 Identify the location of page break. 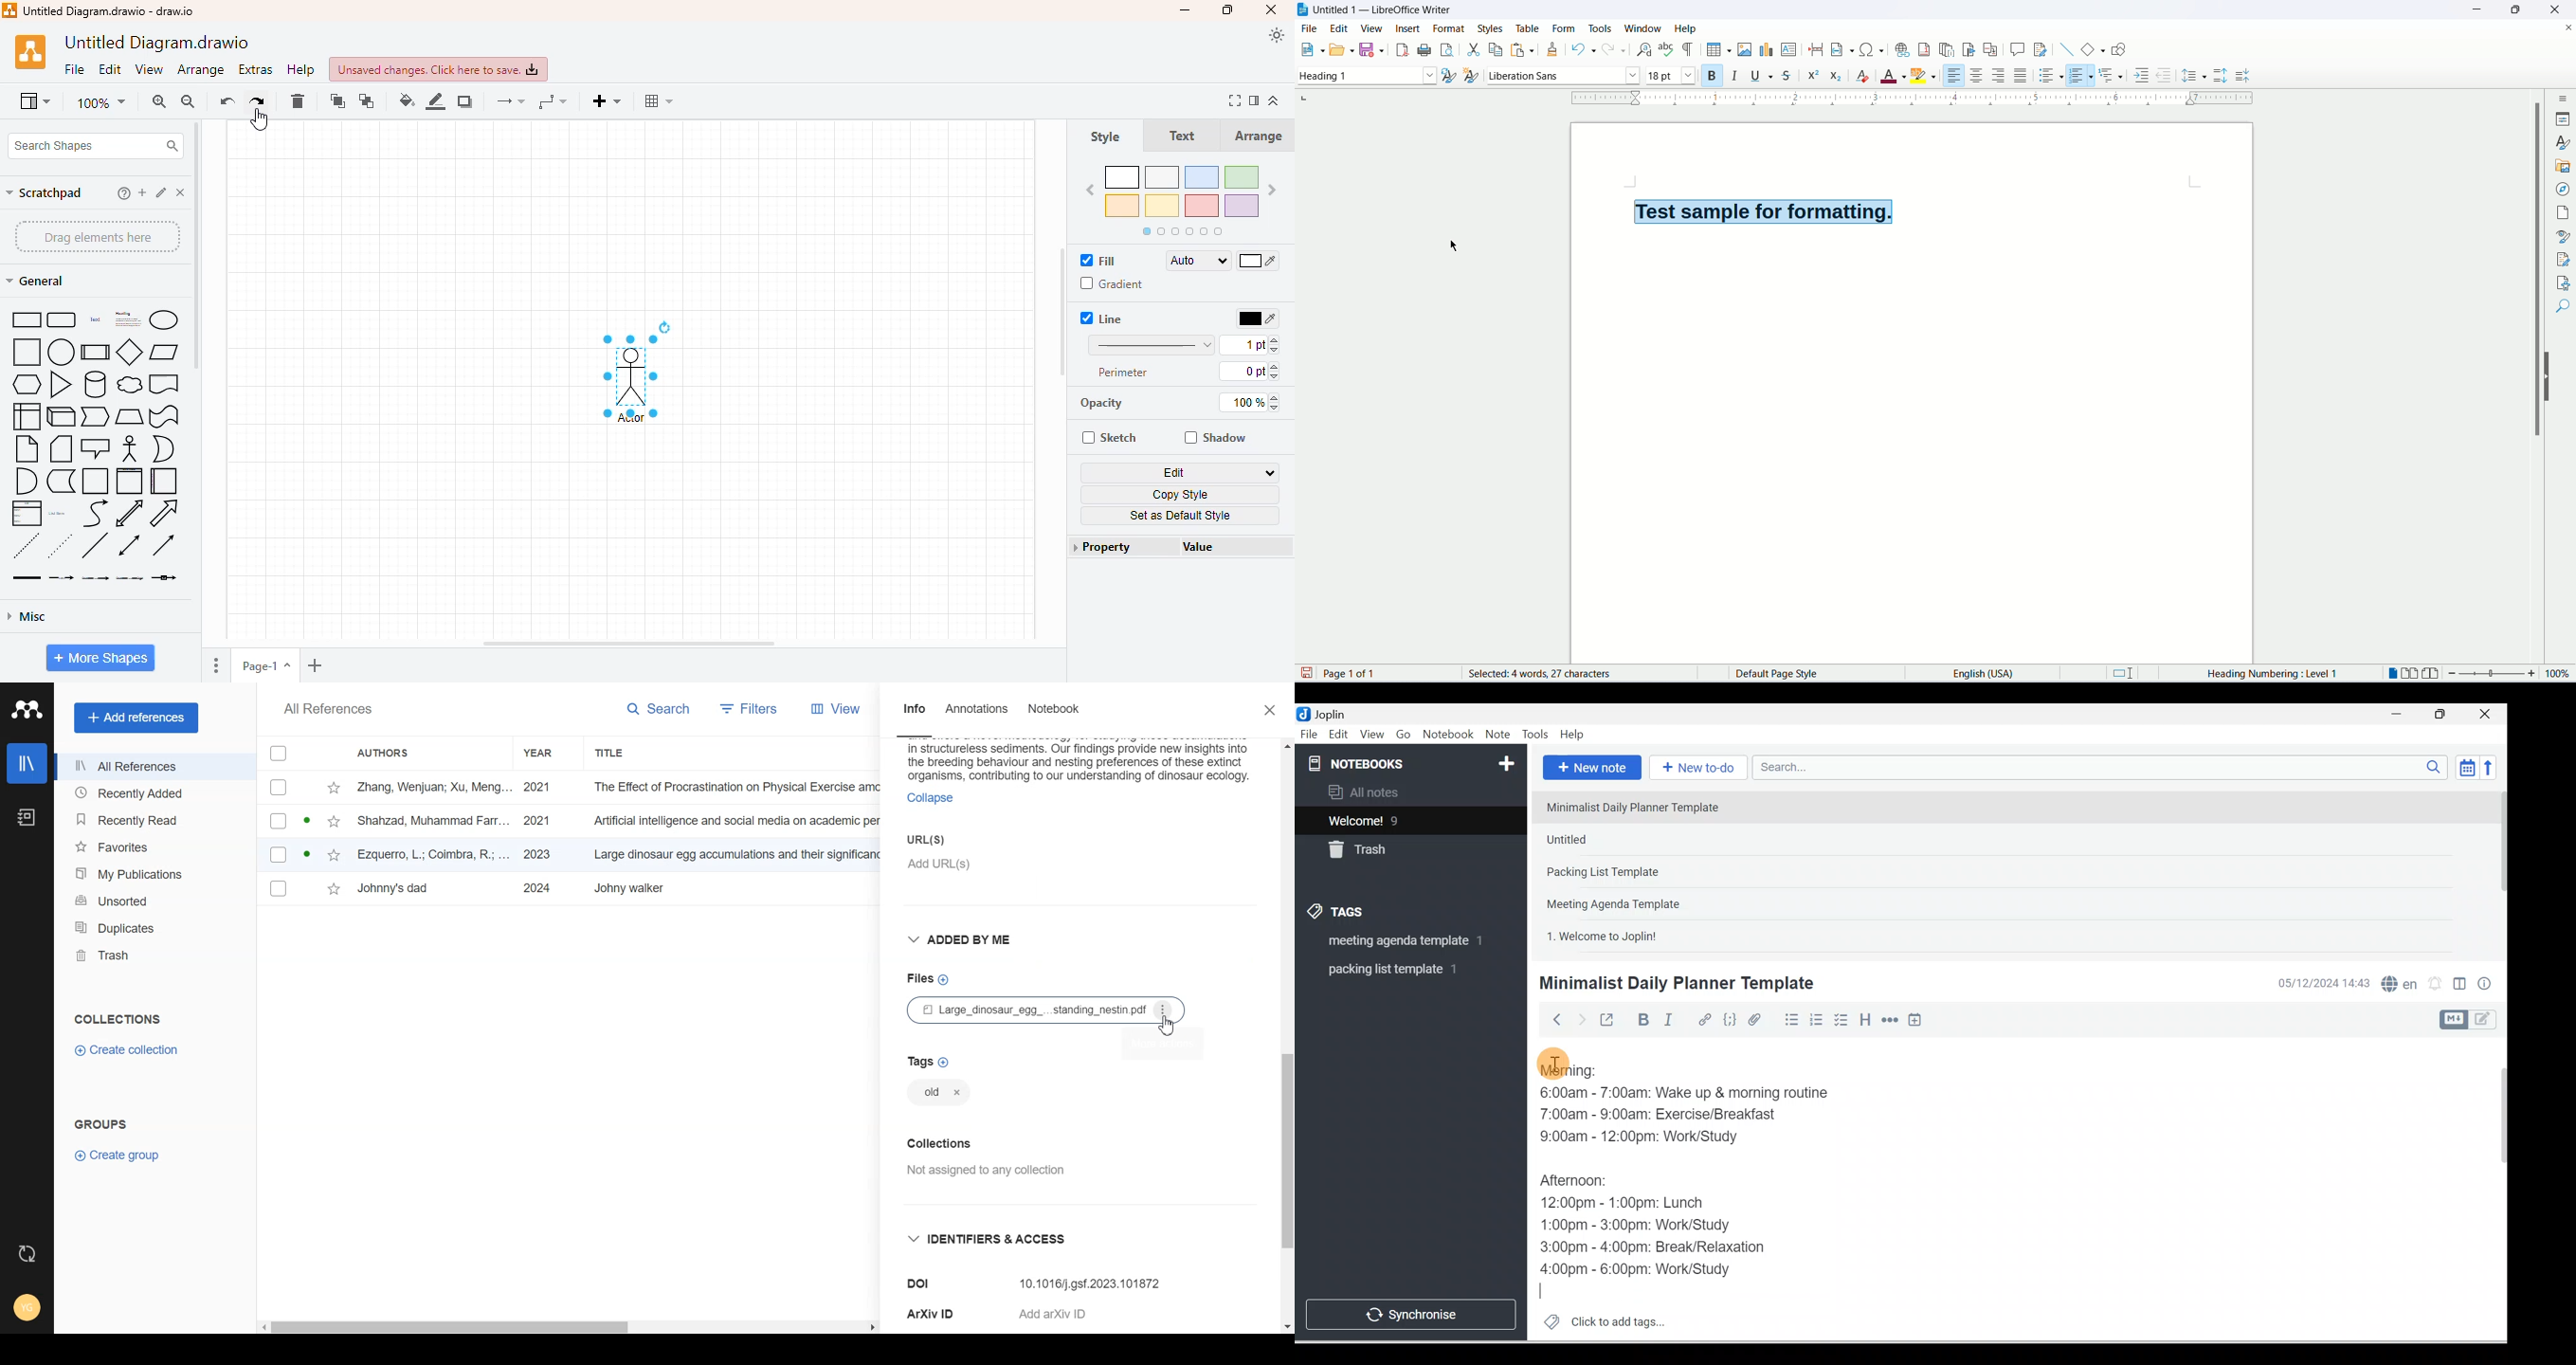
(1816, 50).